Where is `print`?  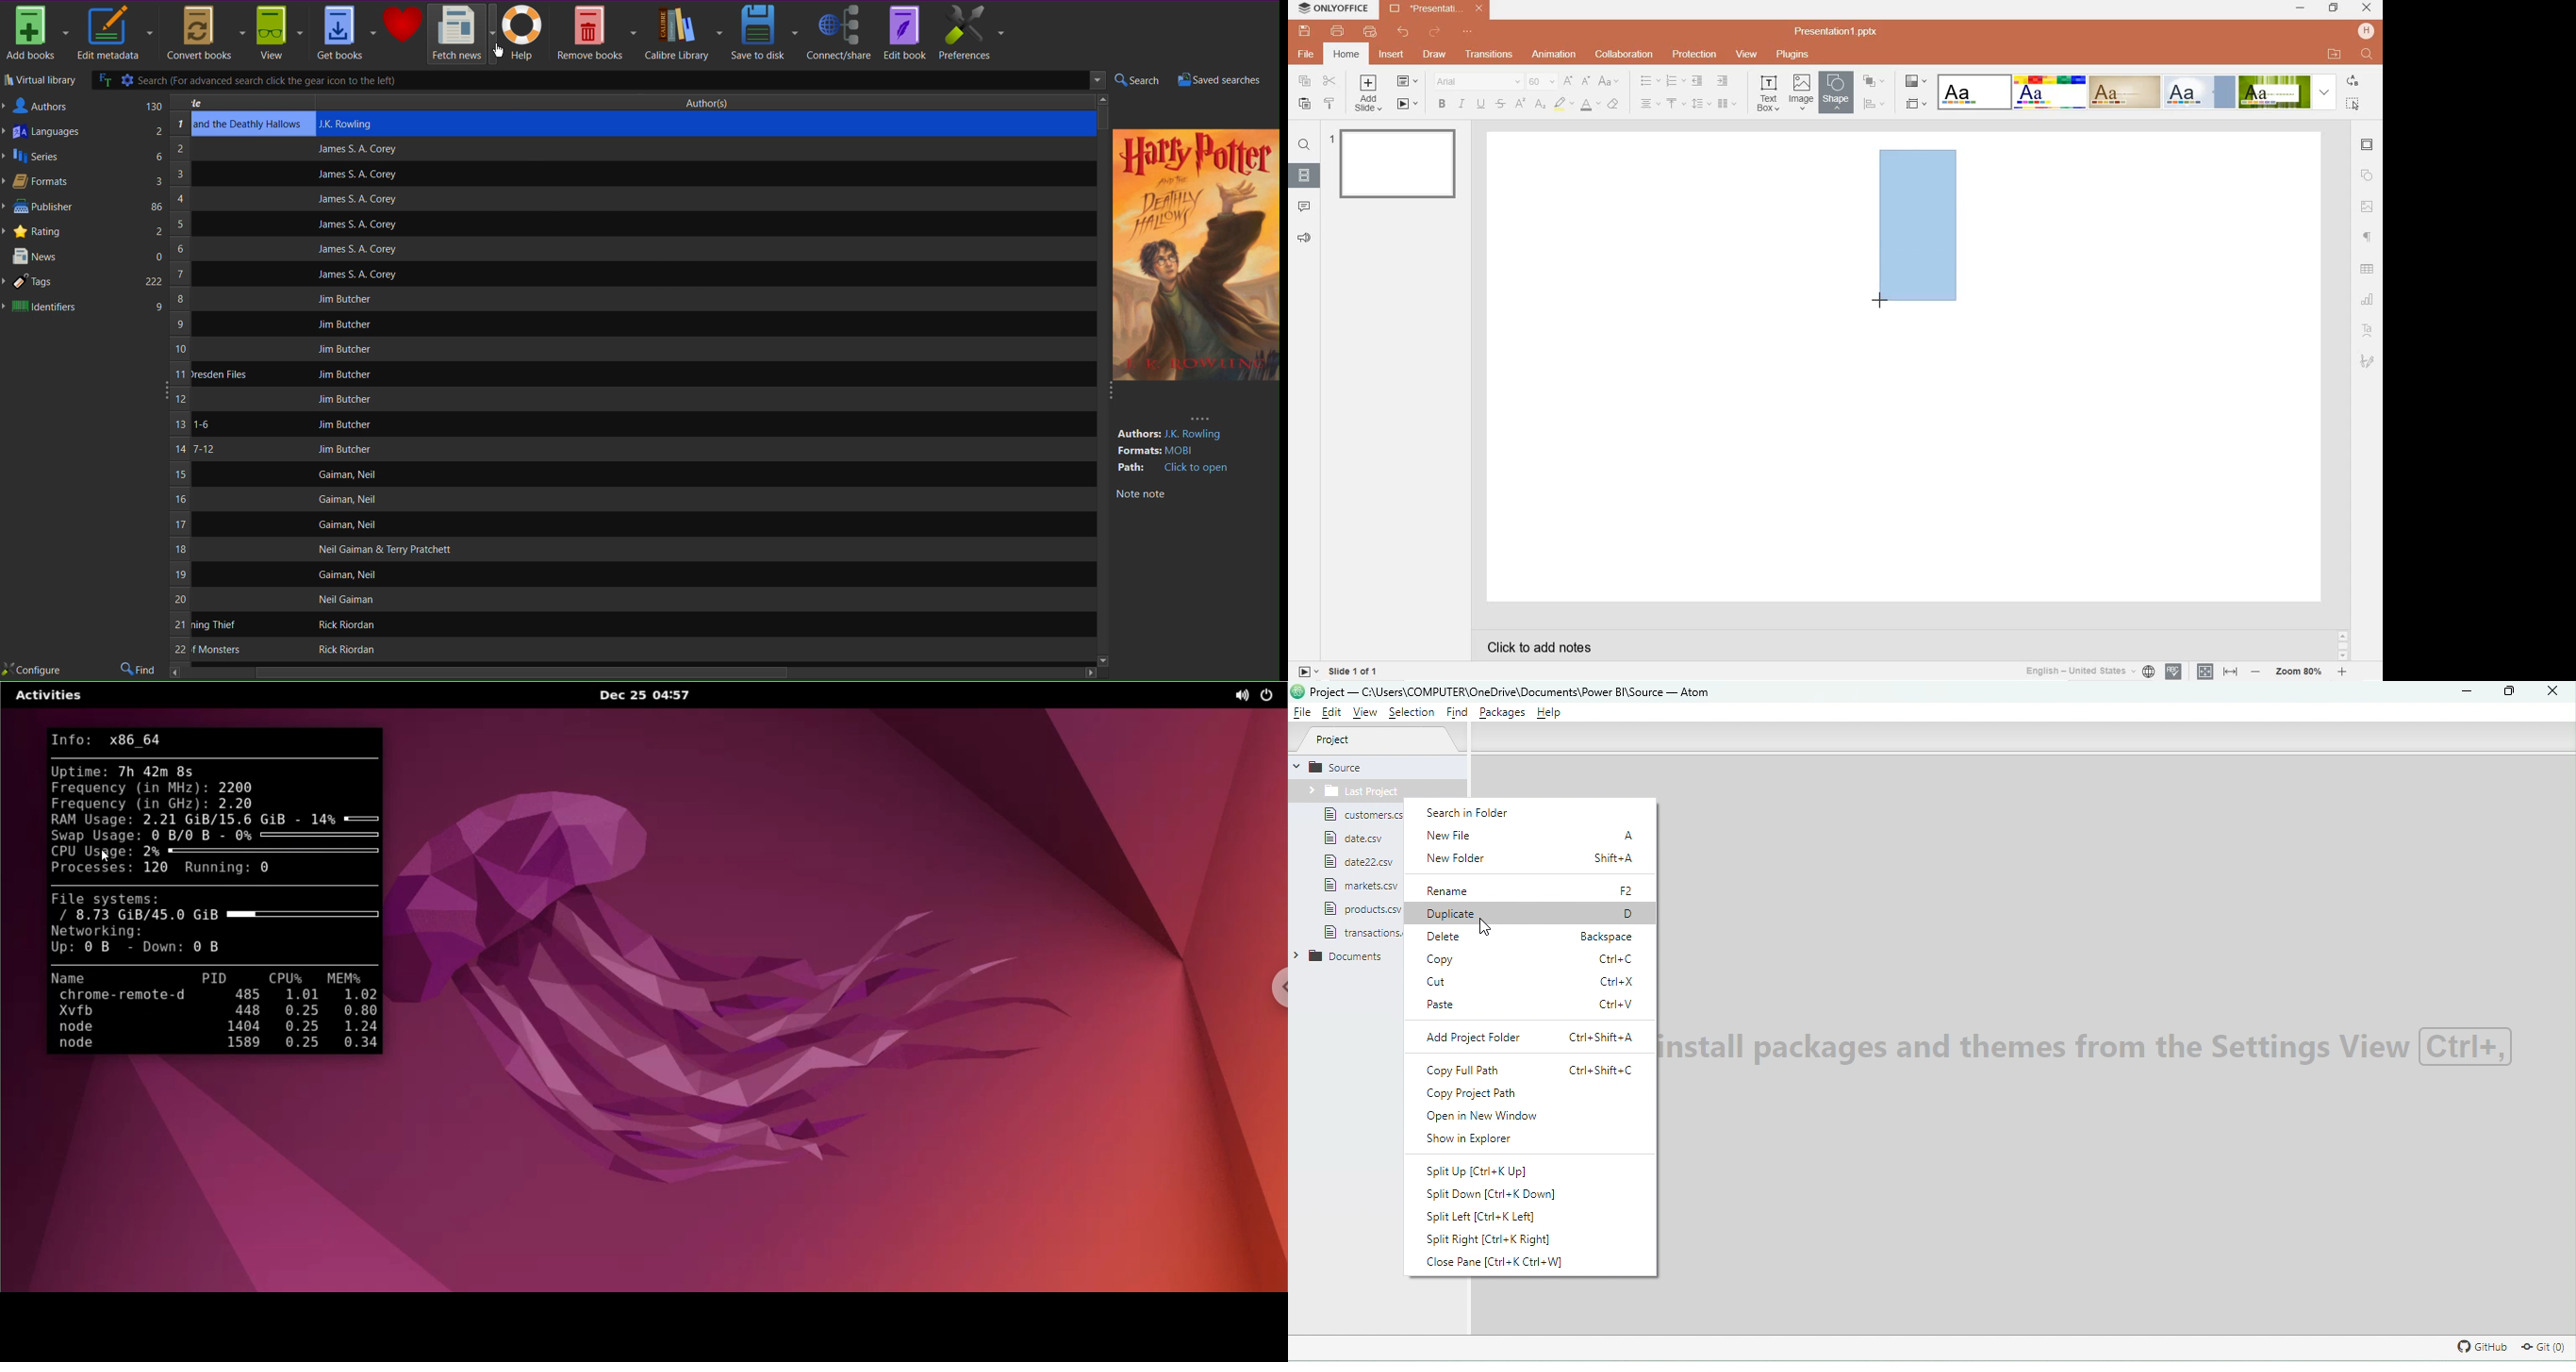 print is located at coordinates (1338, 31).